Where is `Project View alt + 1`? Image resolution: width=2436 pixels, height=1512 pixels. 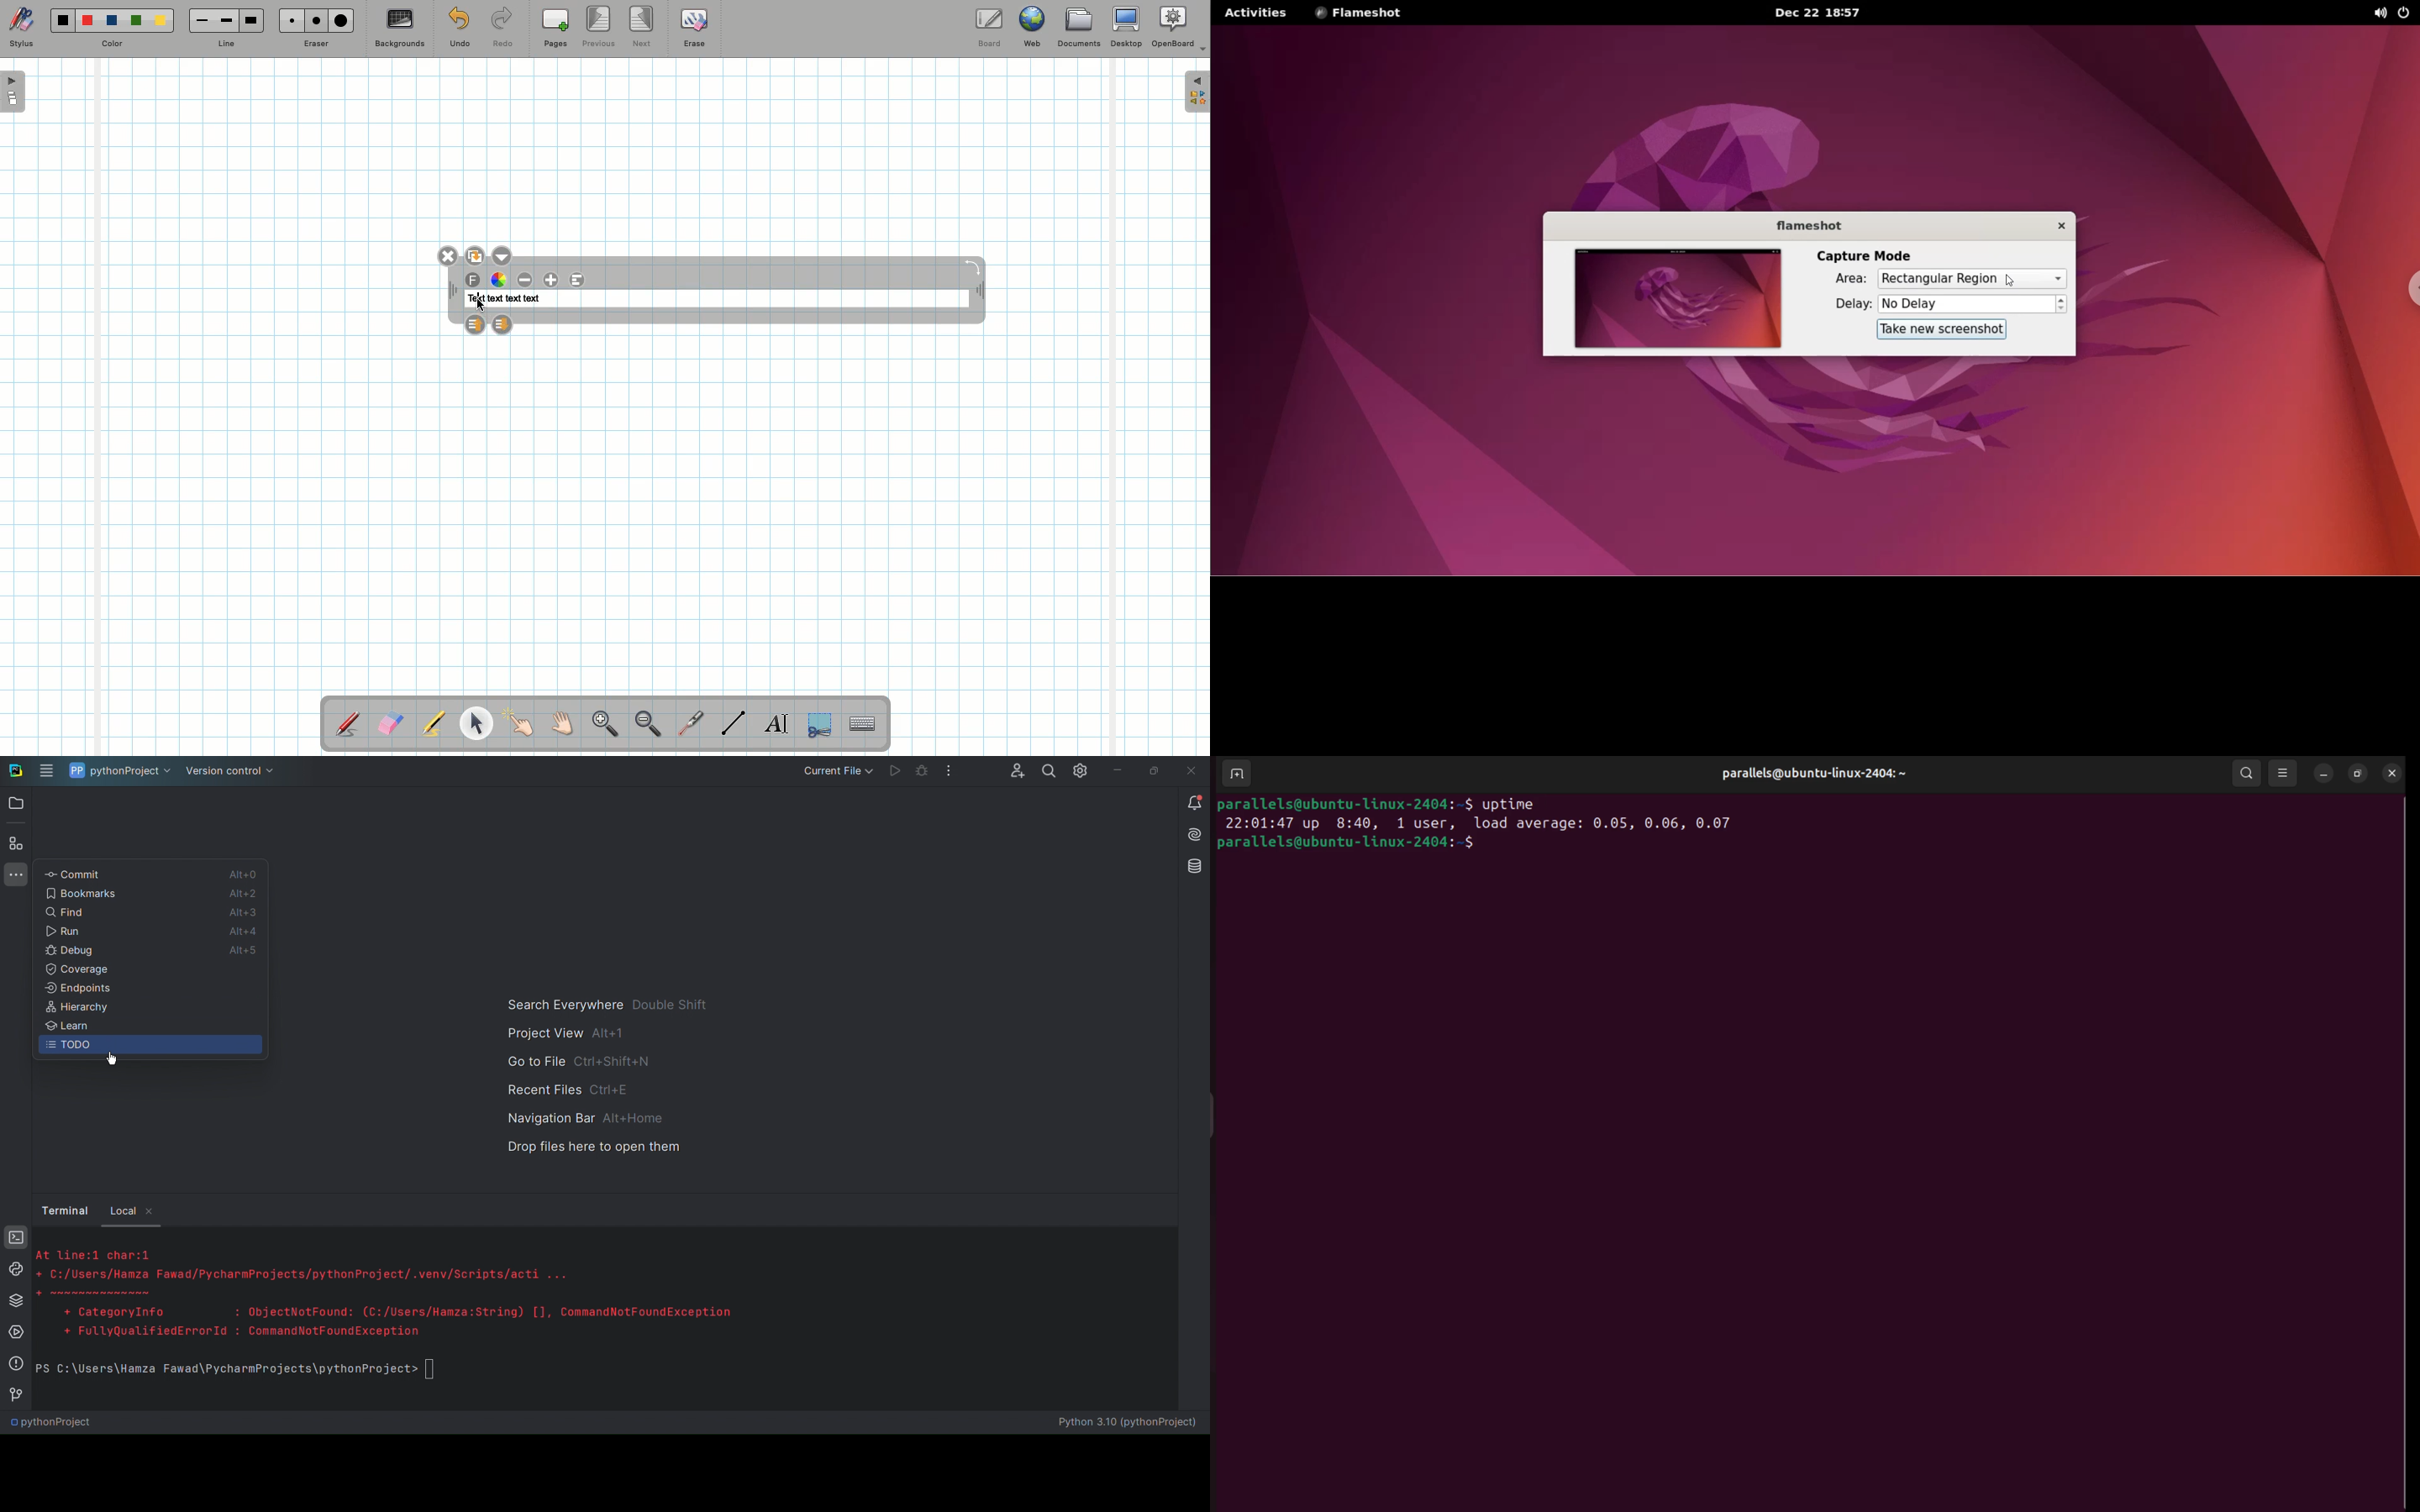
Project View alt + 1 is located at coordinates (561, 1034).